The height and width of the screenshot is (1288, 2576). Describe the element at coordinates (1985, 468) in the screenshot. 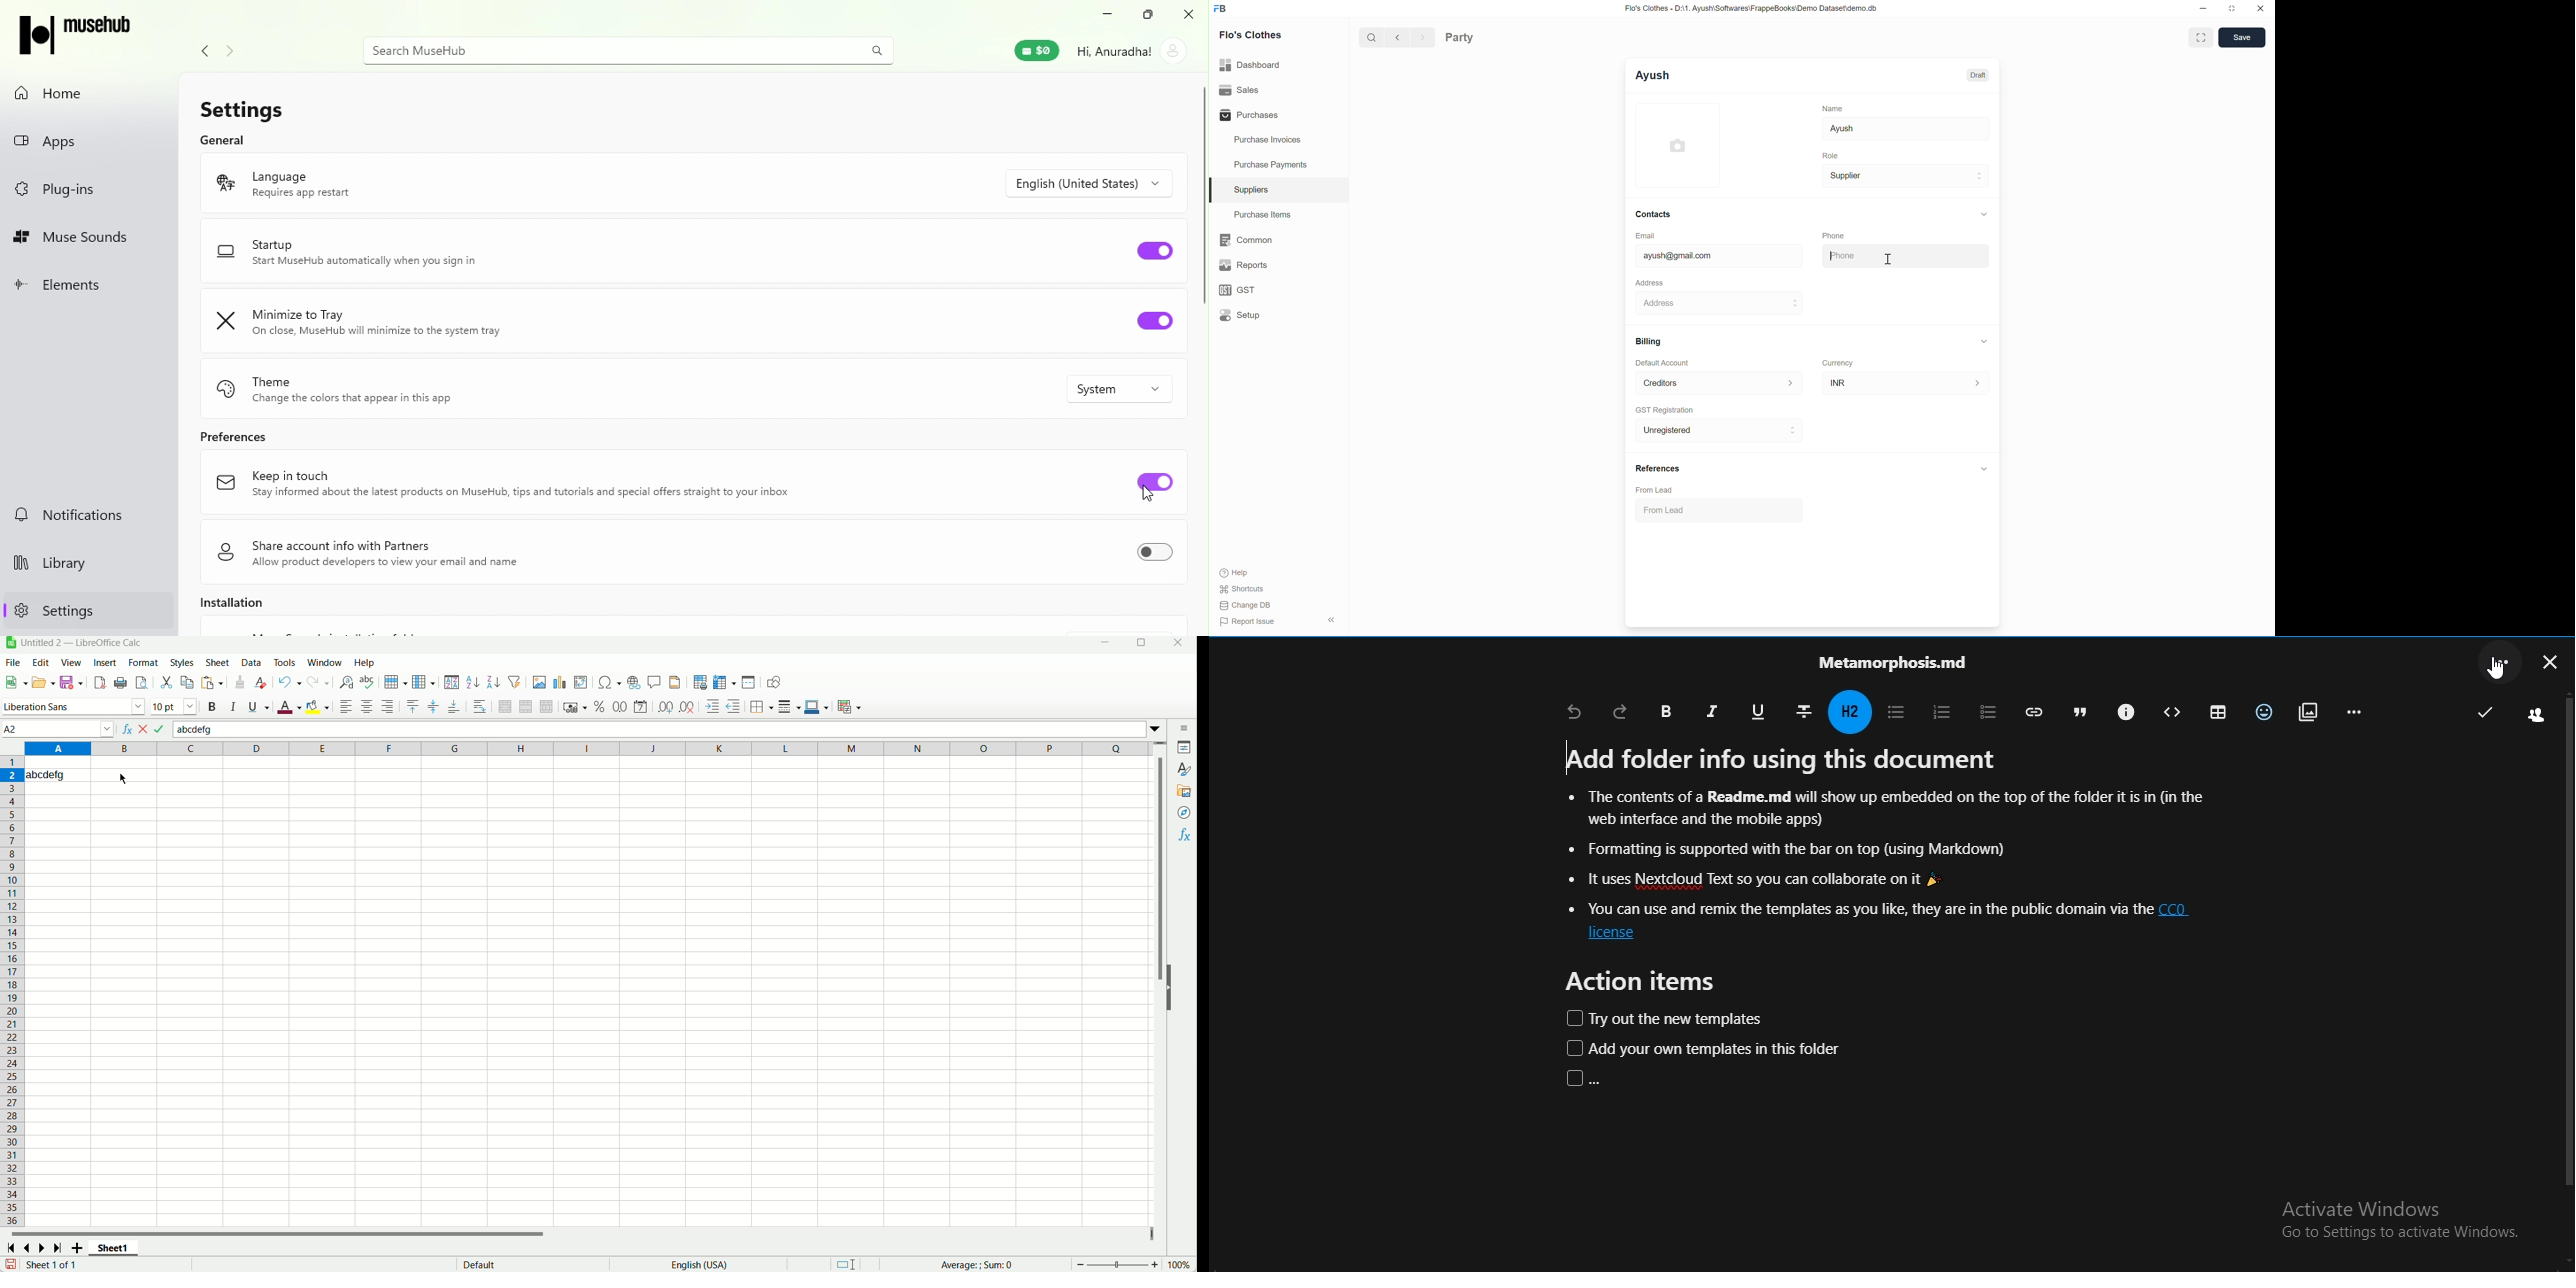

I see `Click to collapse` at that location.